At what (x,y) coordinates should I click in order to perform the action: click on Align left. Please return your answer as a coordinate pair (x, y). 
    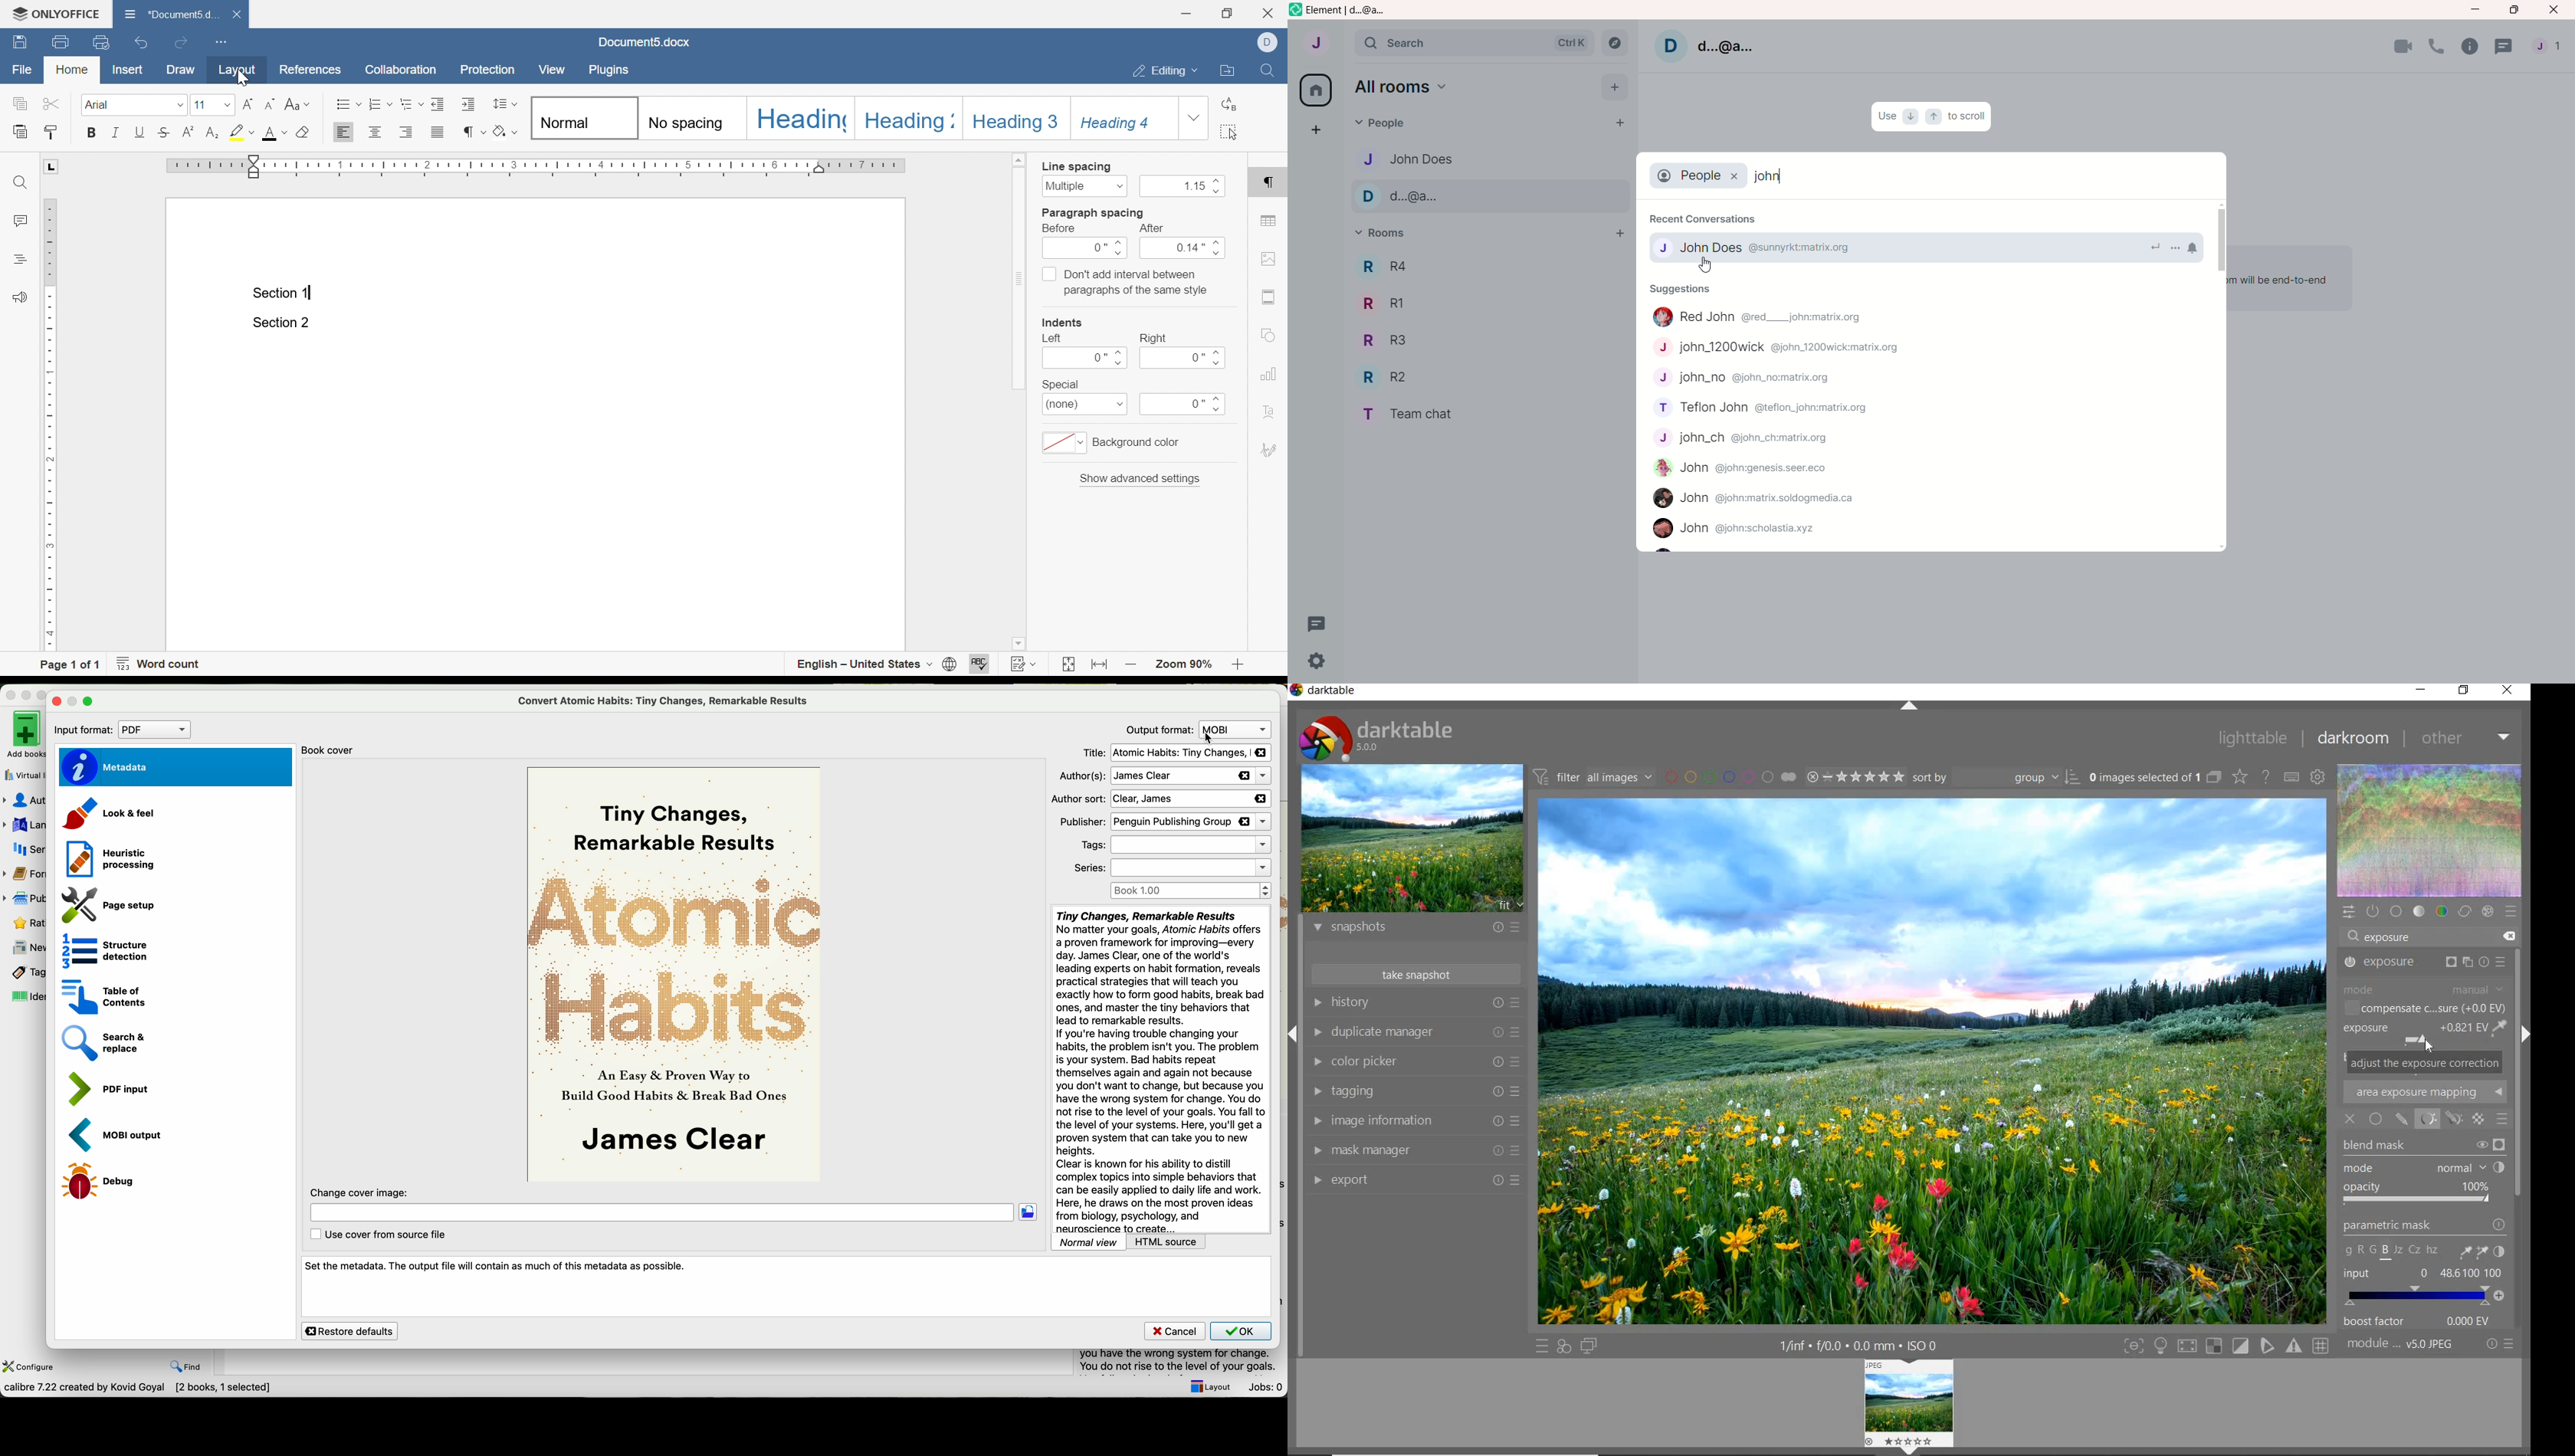
    Looking at the image, I should click on (345, 132).